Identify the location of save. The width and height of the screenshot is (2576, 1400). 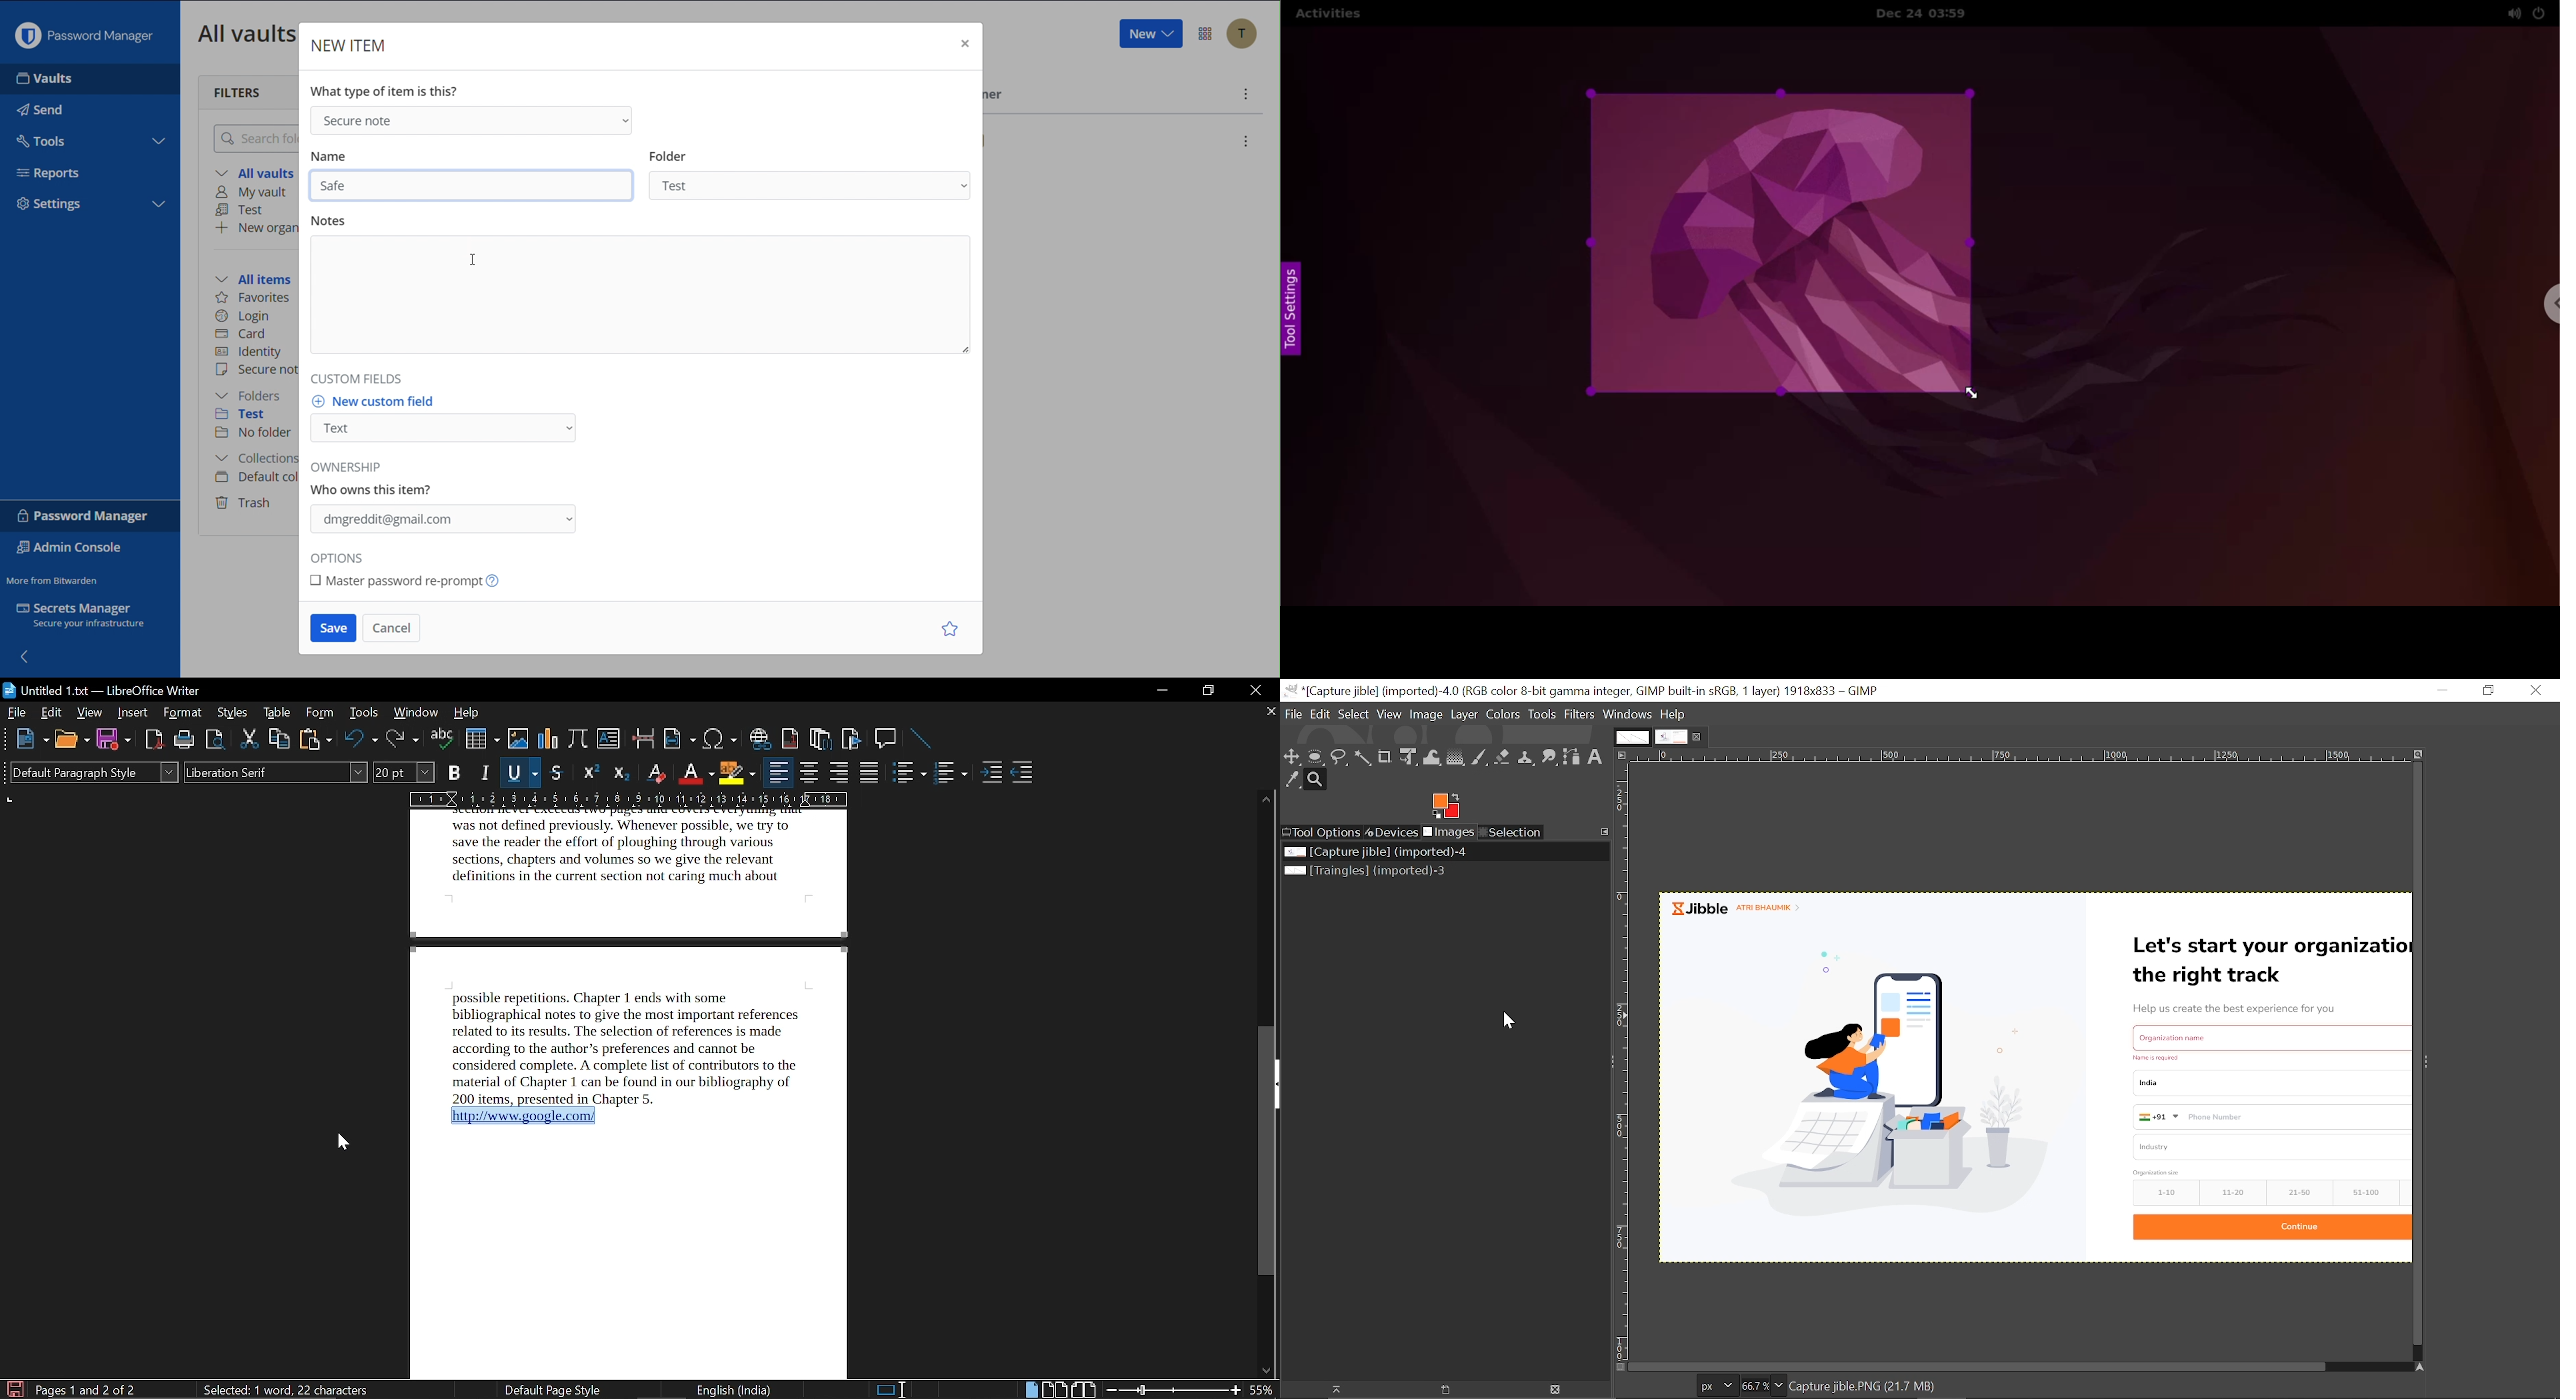
(13, 1389).